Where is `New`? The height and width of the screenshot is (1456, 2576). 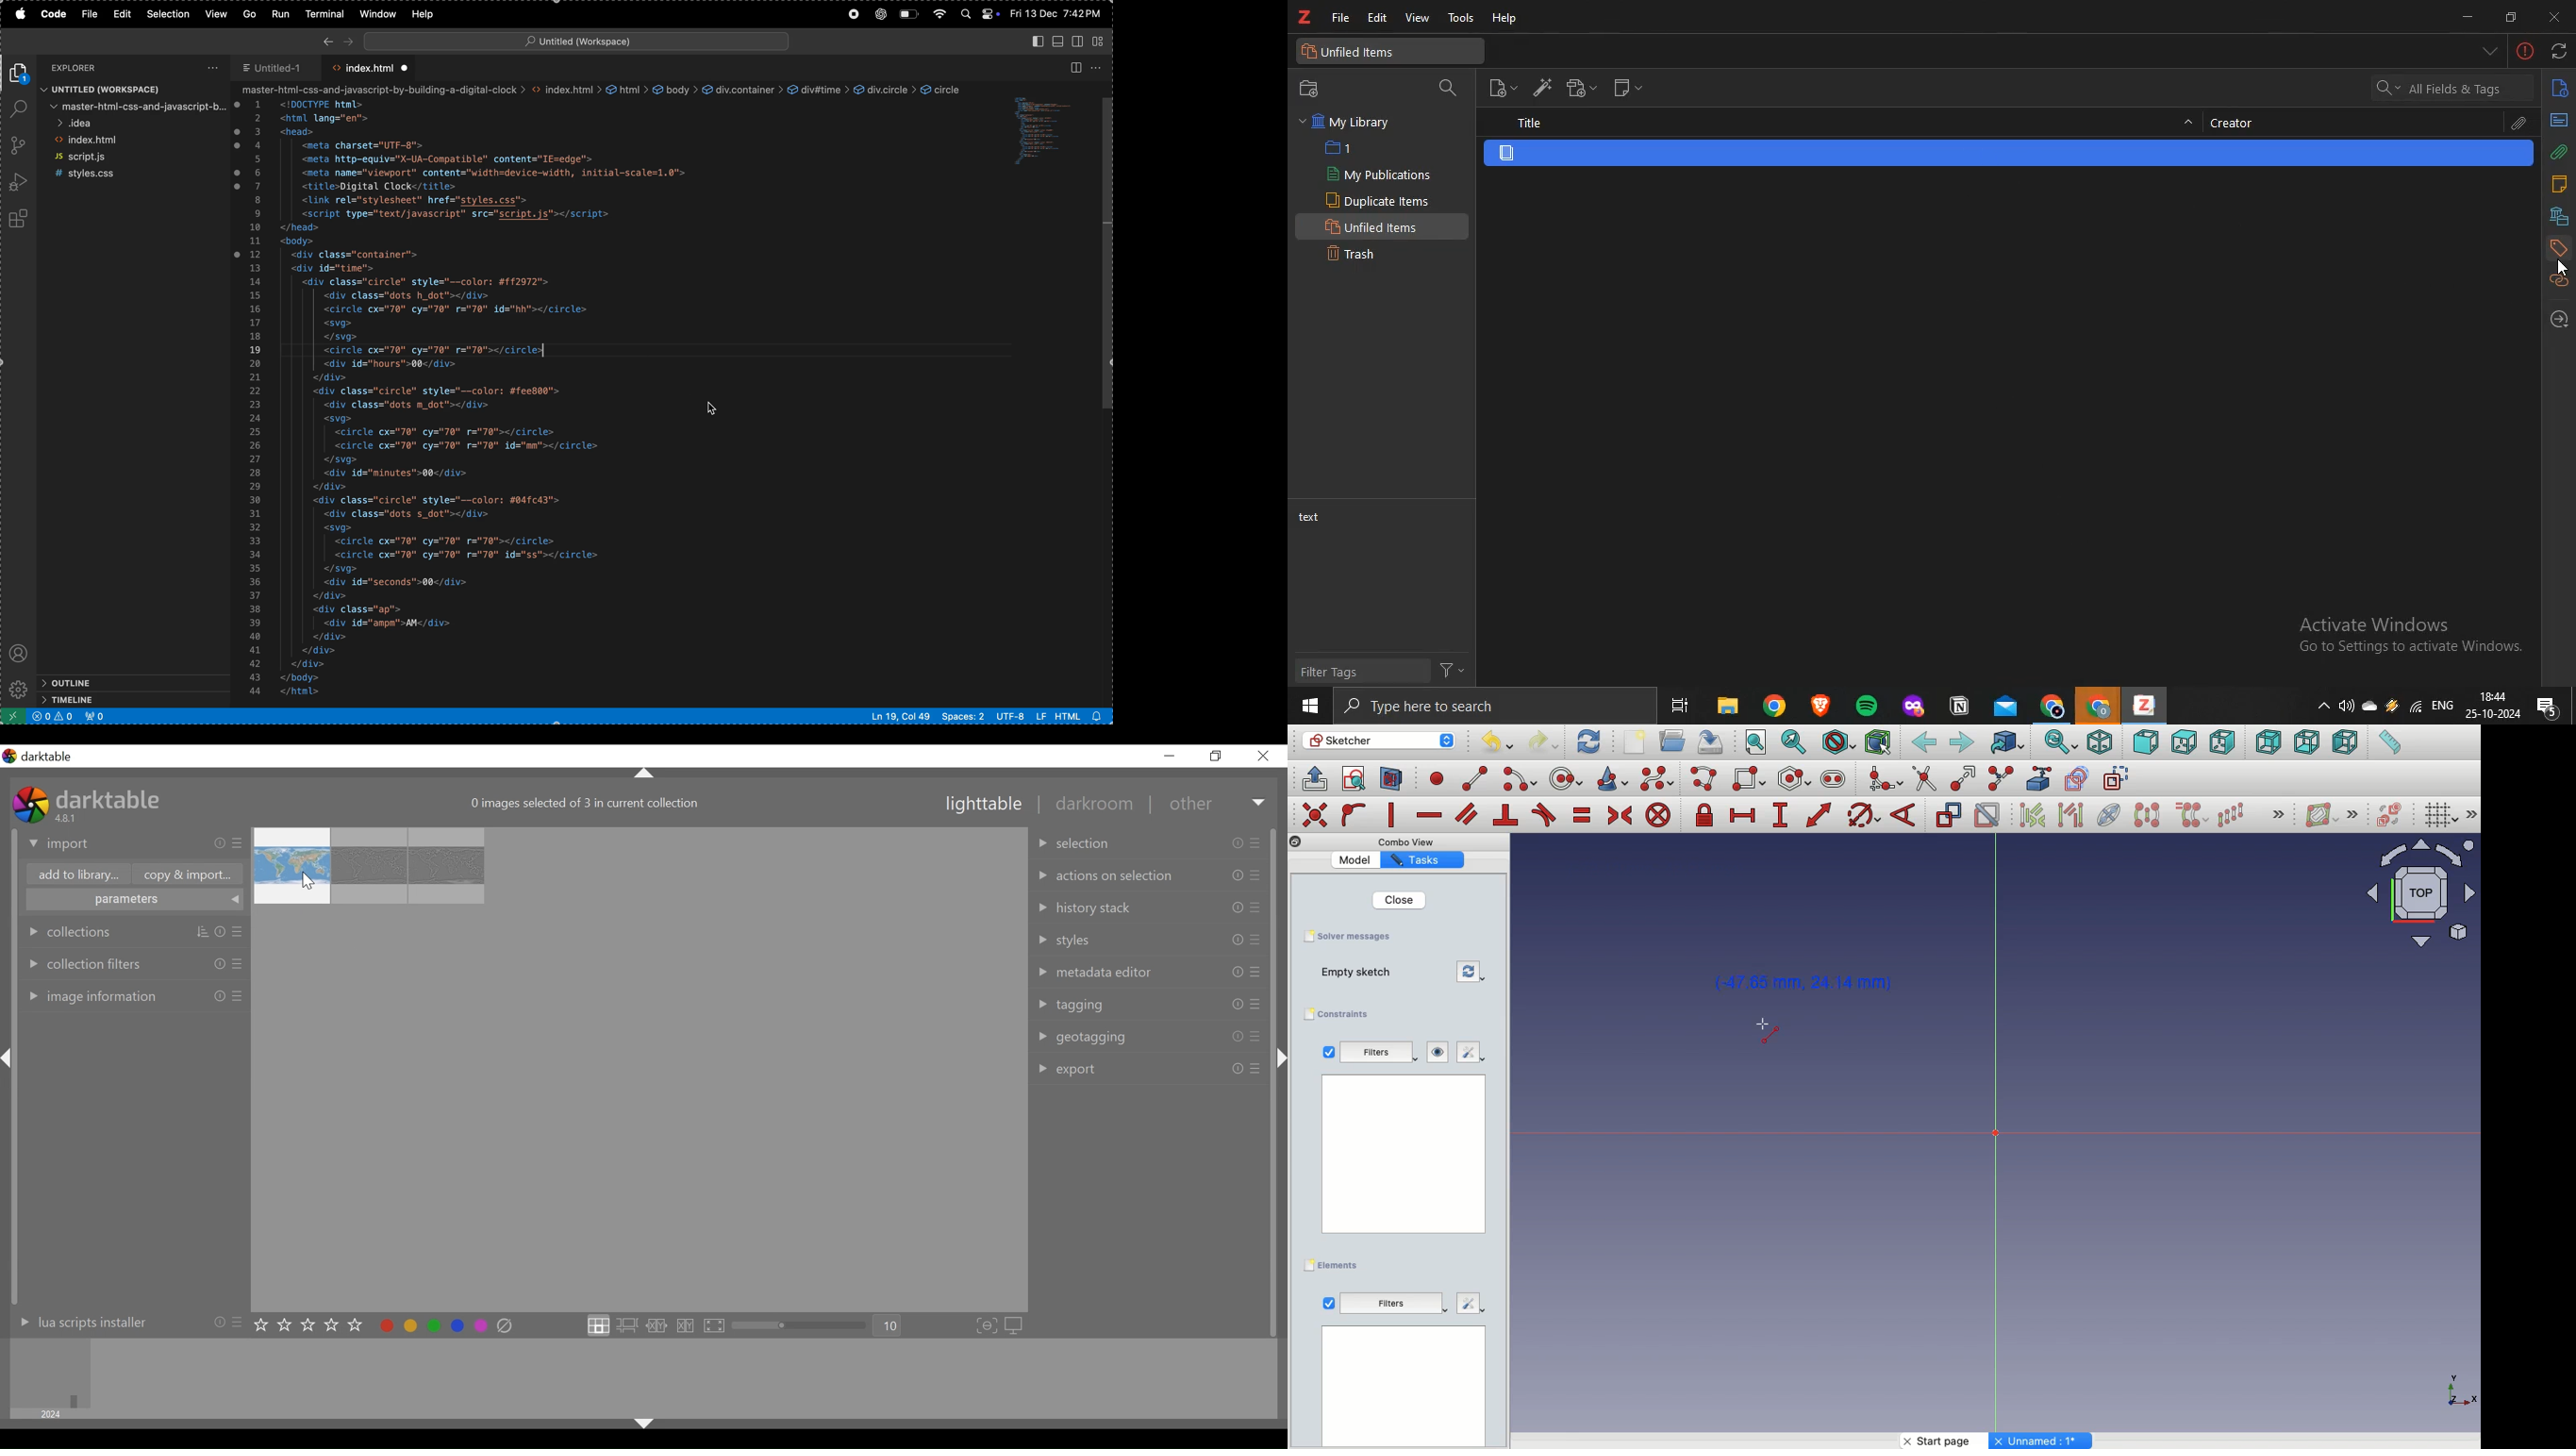
New is located at coordinates (1636, 742).